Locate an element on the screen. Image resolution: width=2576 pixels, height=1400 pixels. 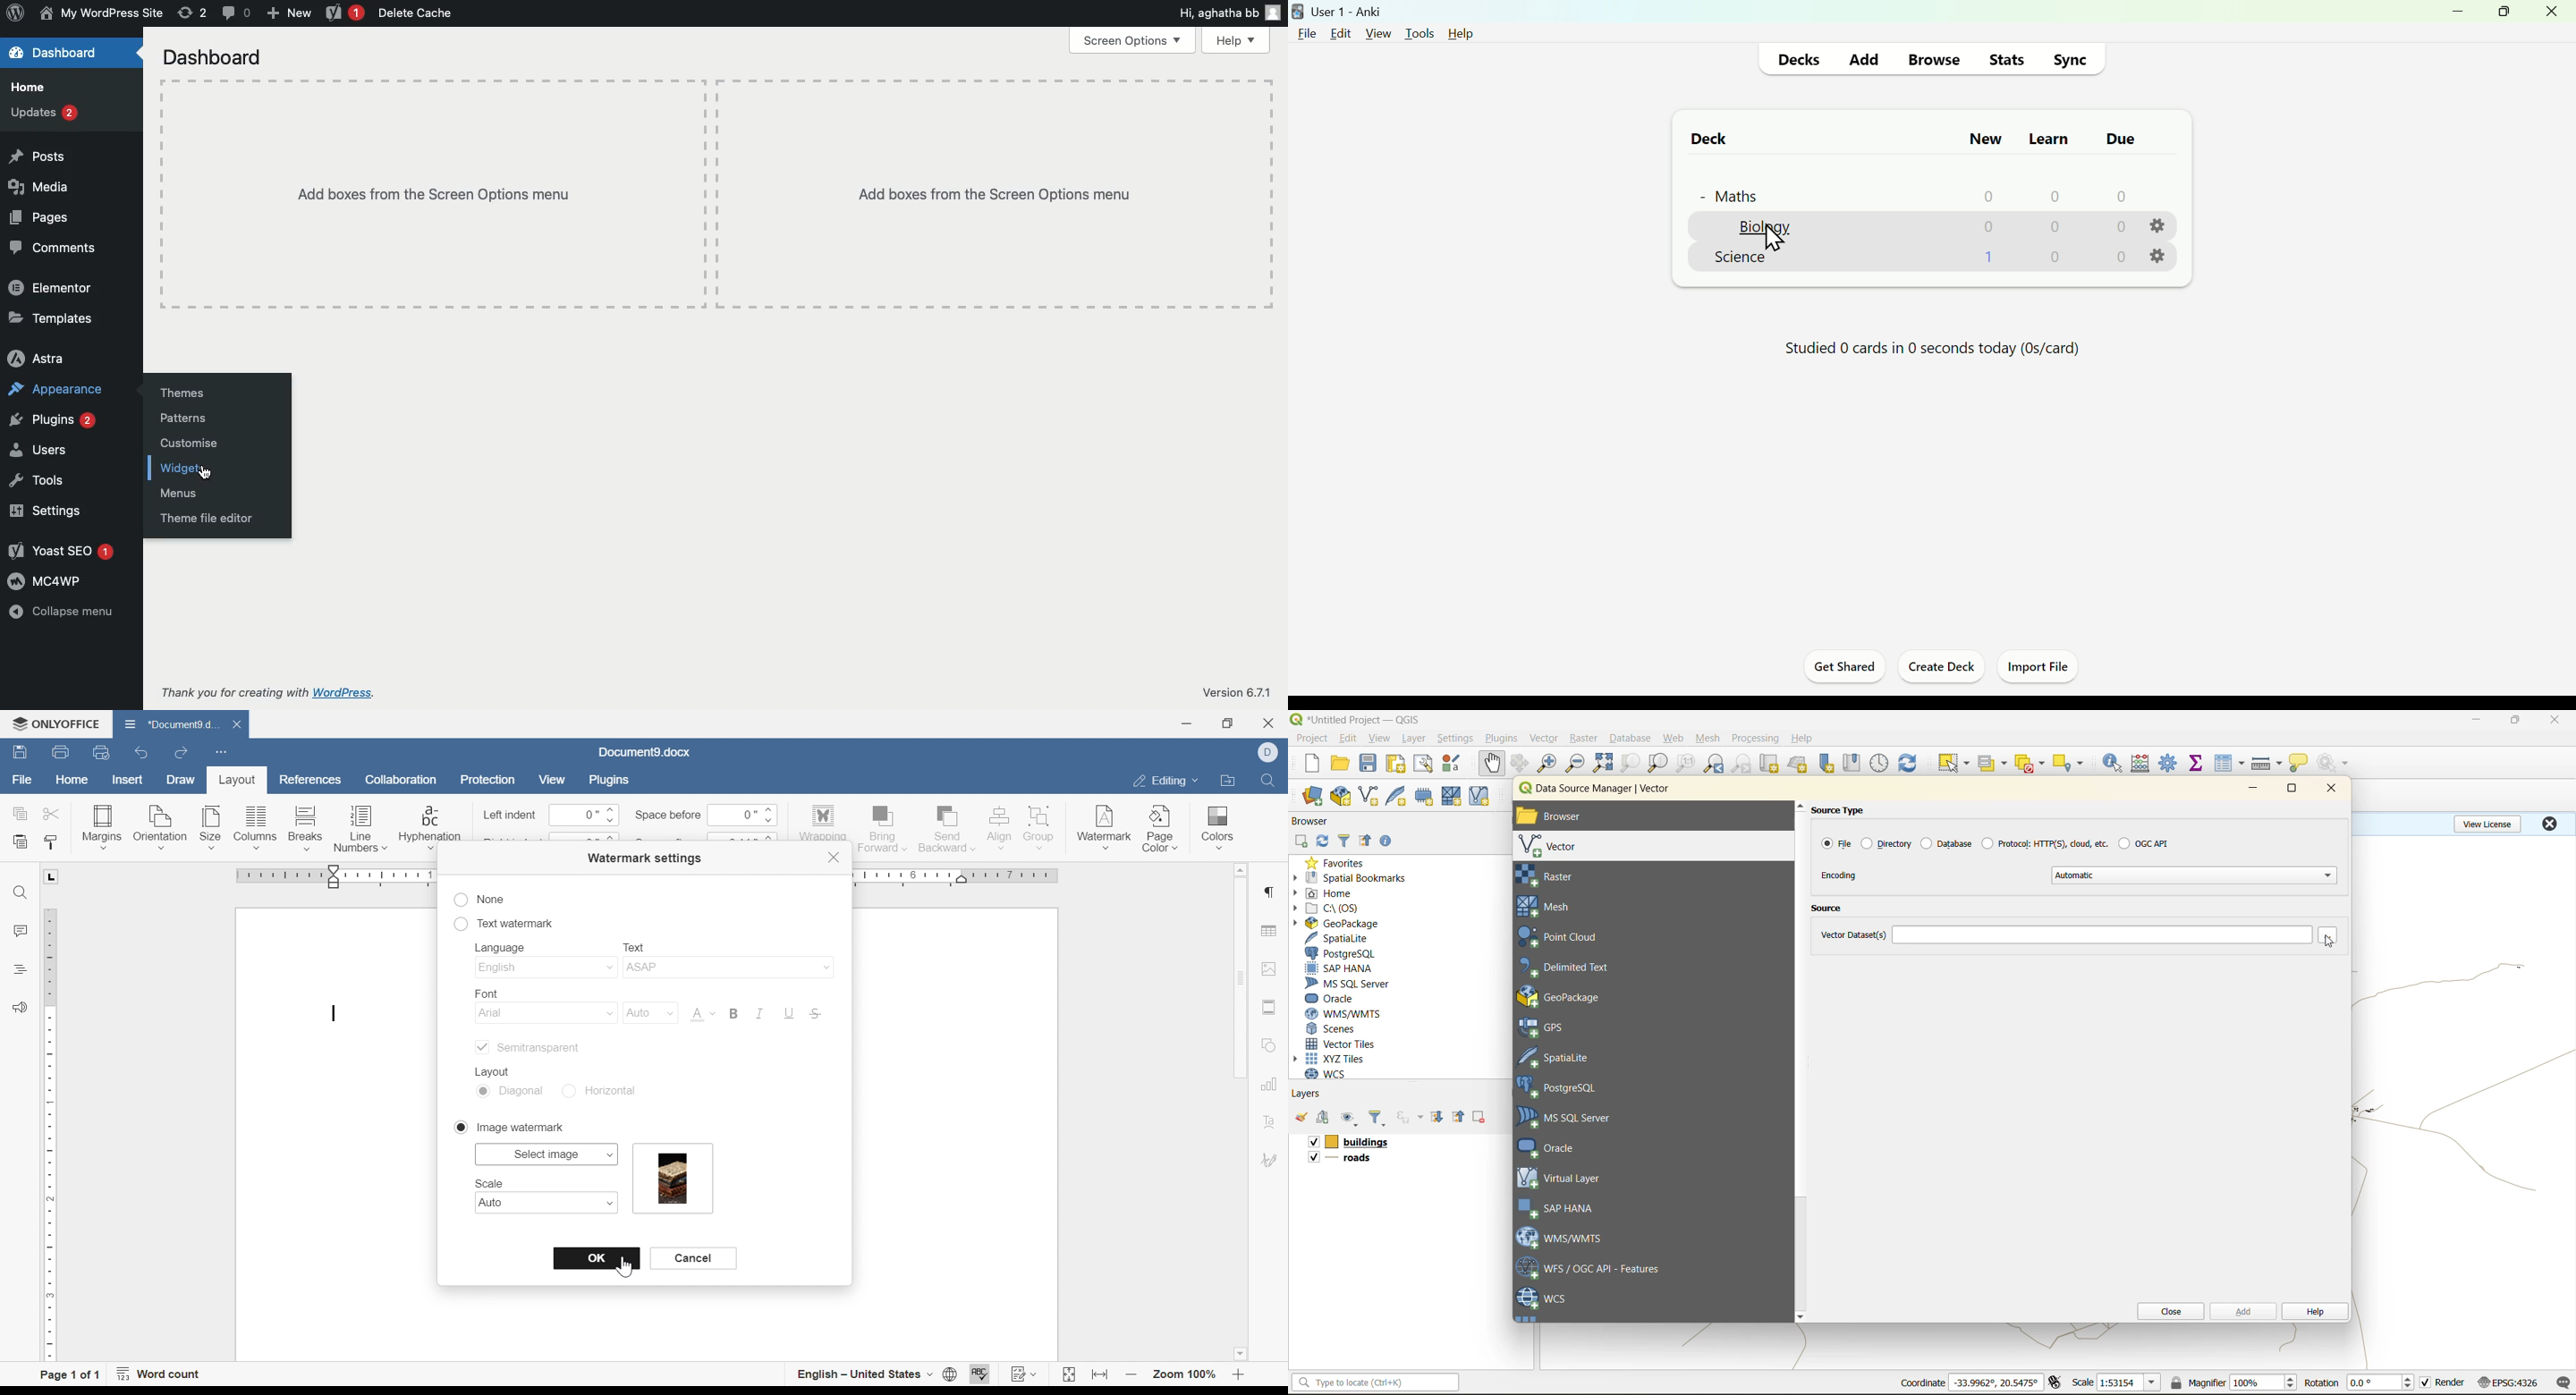
bring forward is located at coordinates (881, 827).